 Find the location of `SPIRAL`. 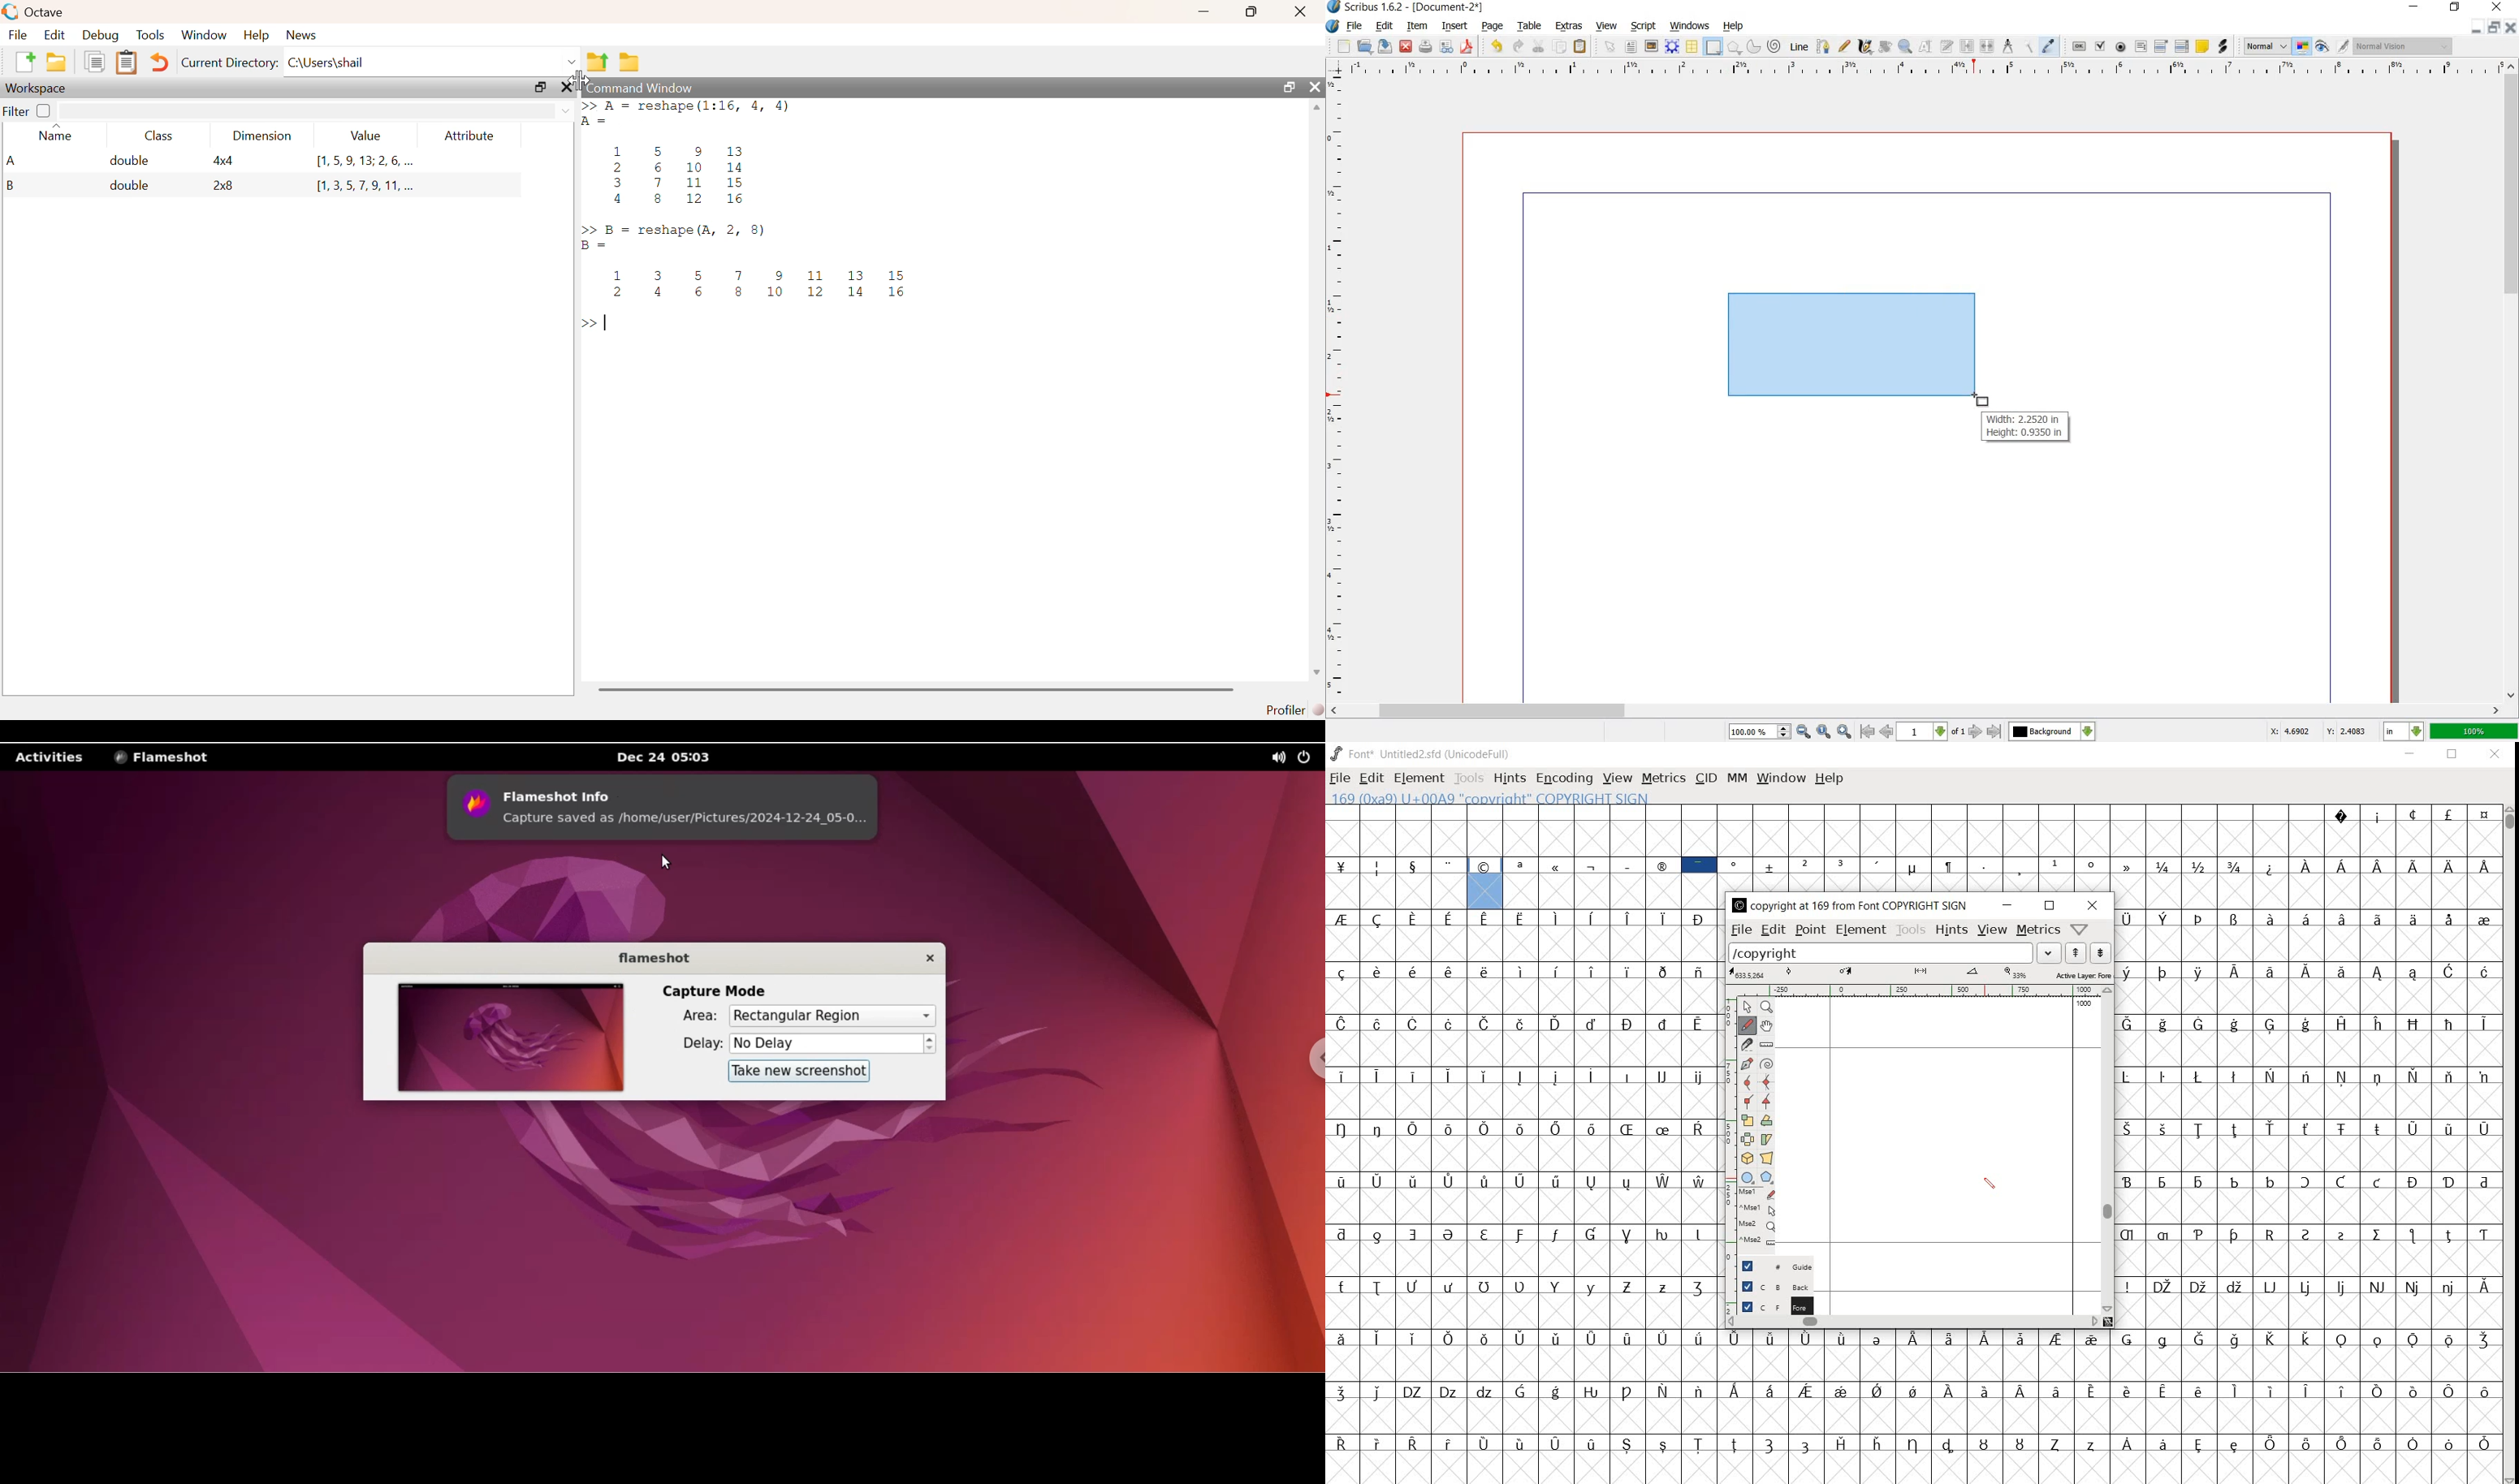

SPIRAL is located at coordinates (1773, 47).